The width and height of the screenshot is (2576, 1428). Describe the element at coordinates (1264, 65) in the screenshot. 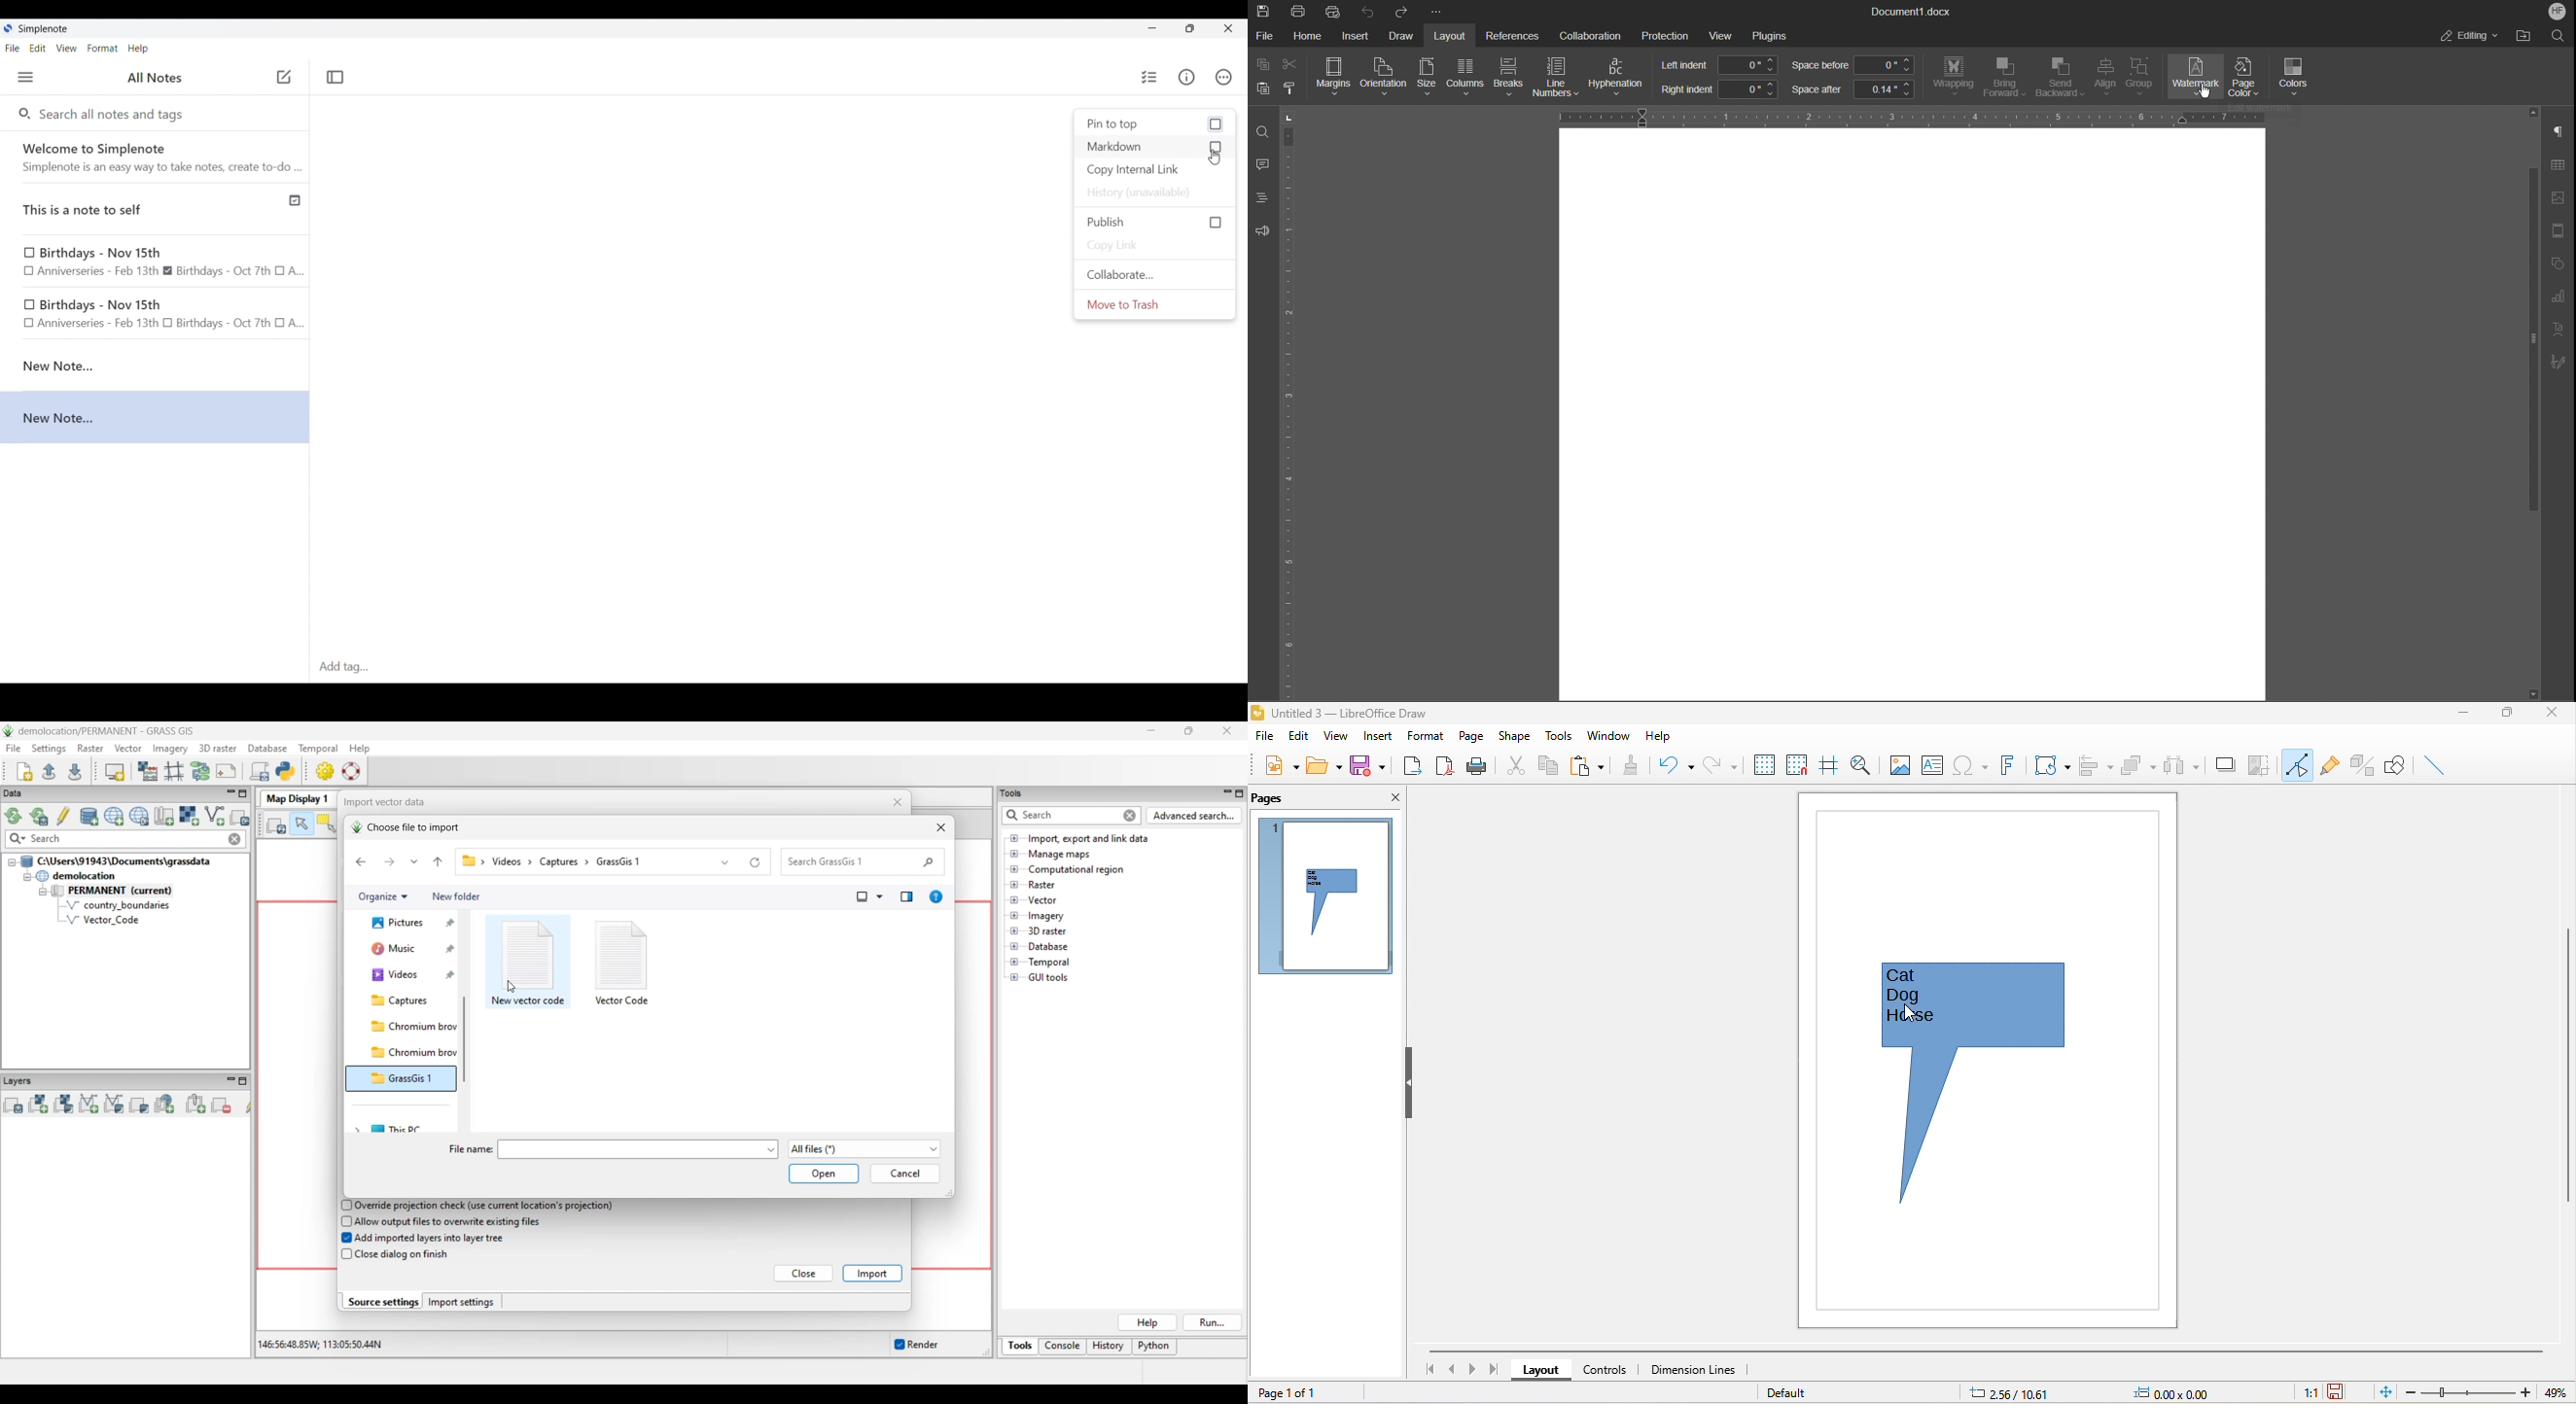

I see `Copy` at that location.